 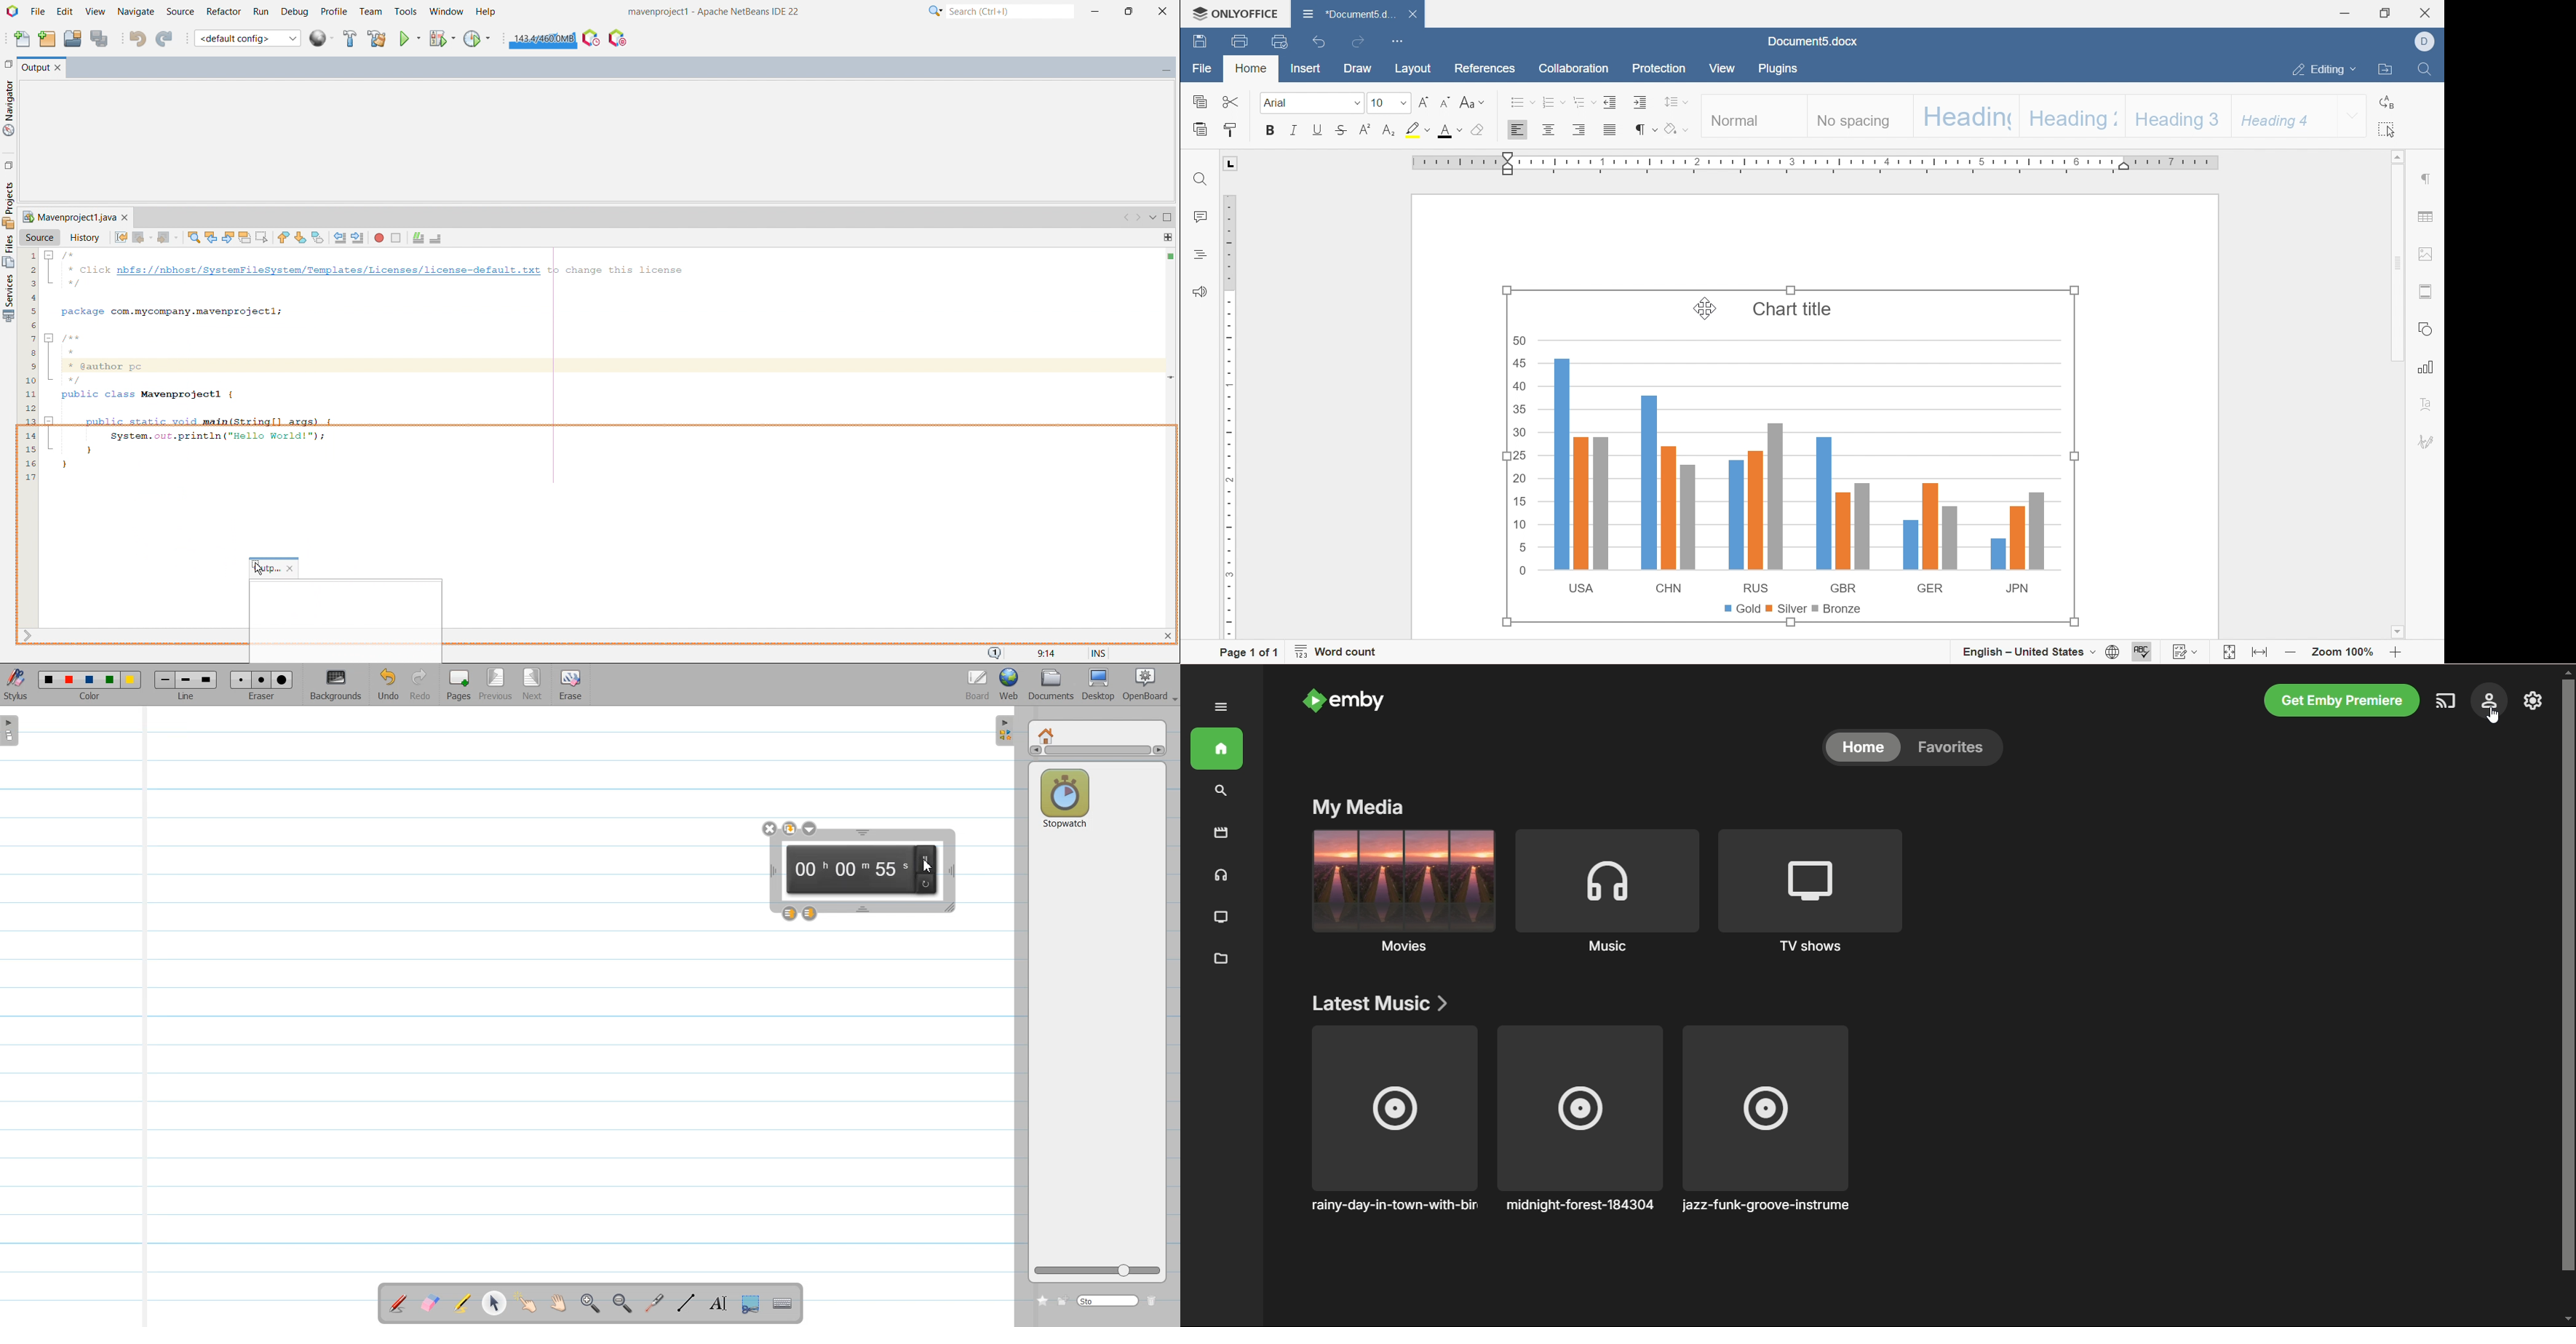 I want to click on rainy-day-in-town-with-birds, so click(x=1395, y=1118).